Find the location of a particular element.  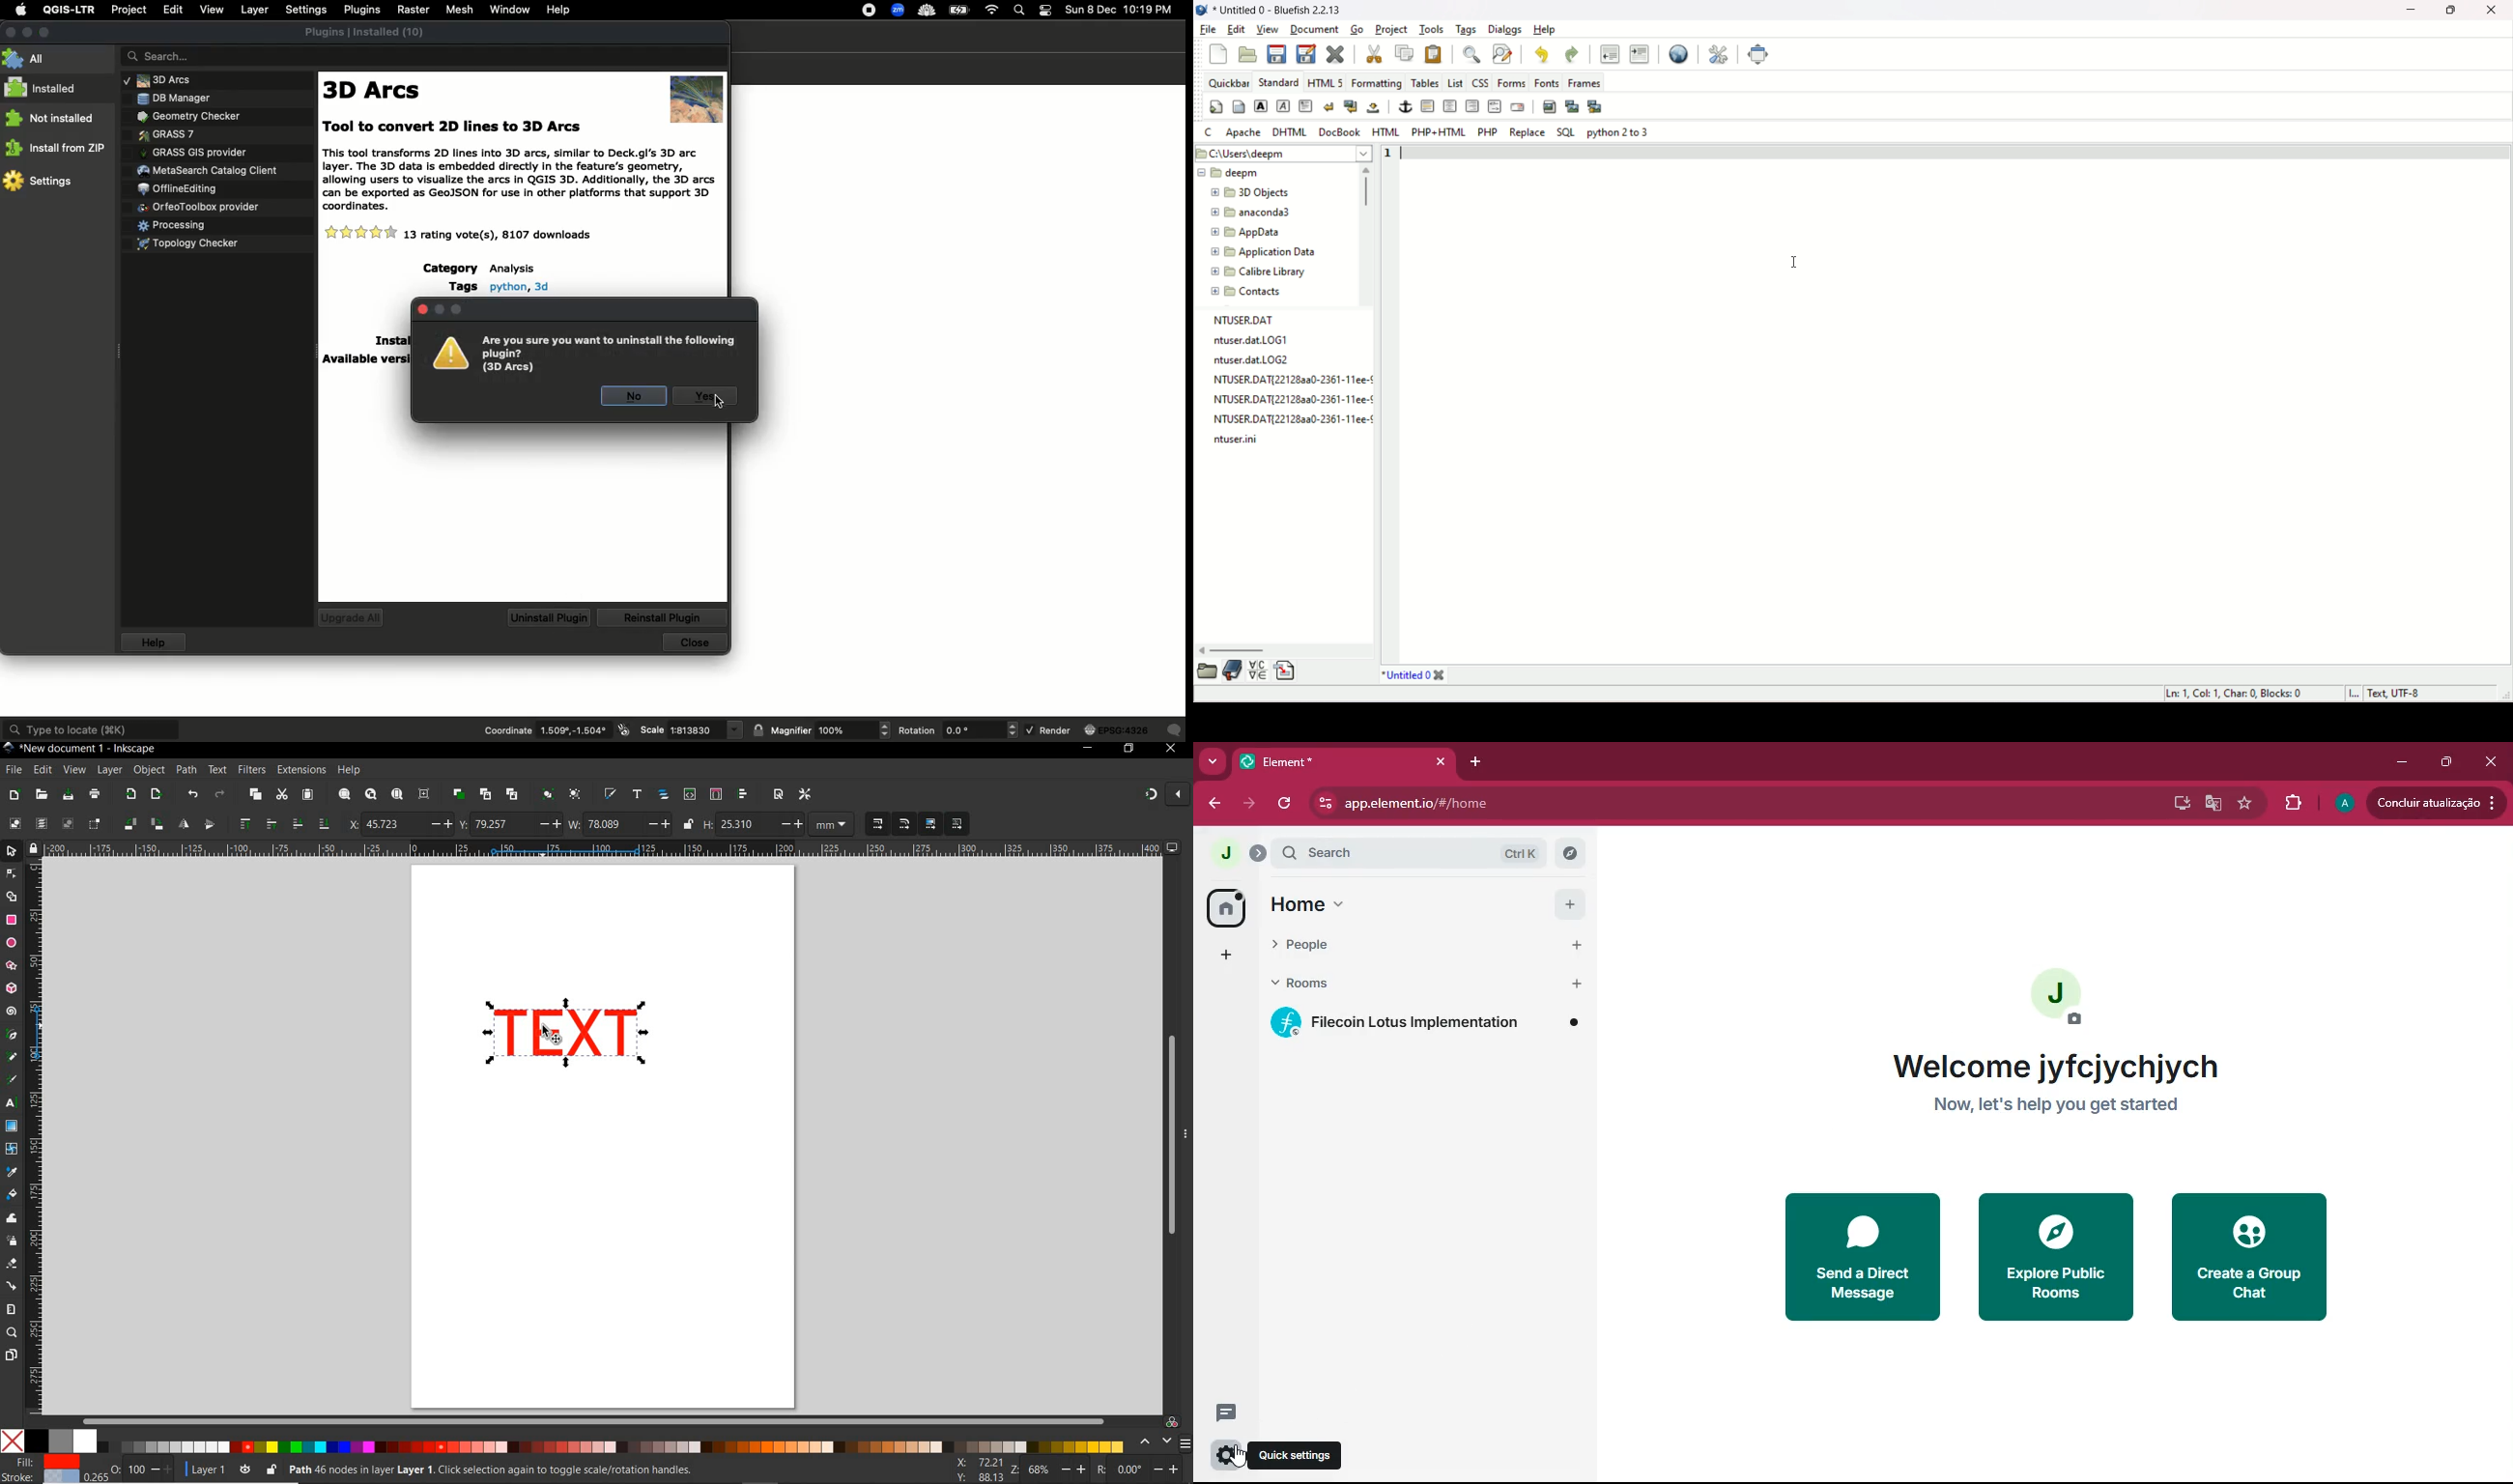

Search is located at coordinates (1021, 10).